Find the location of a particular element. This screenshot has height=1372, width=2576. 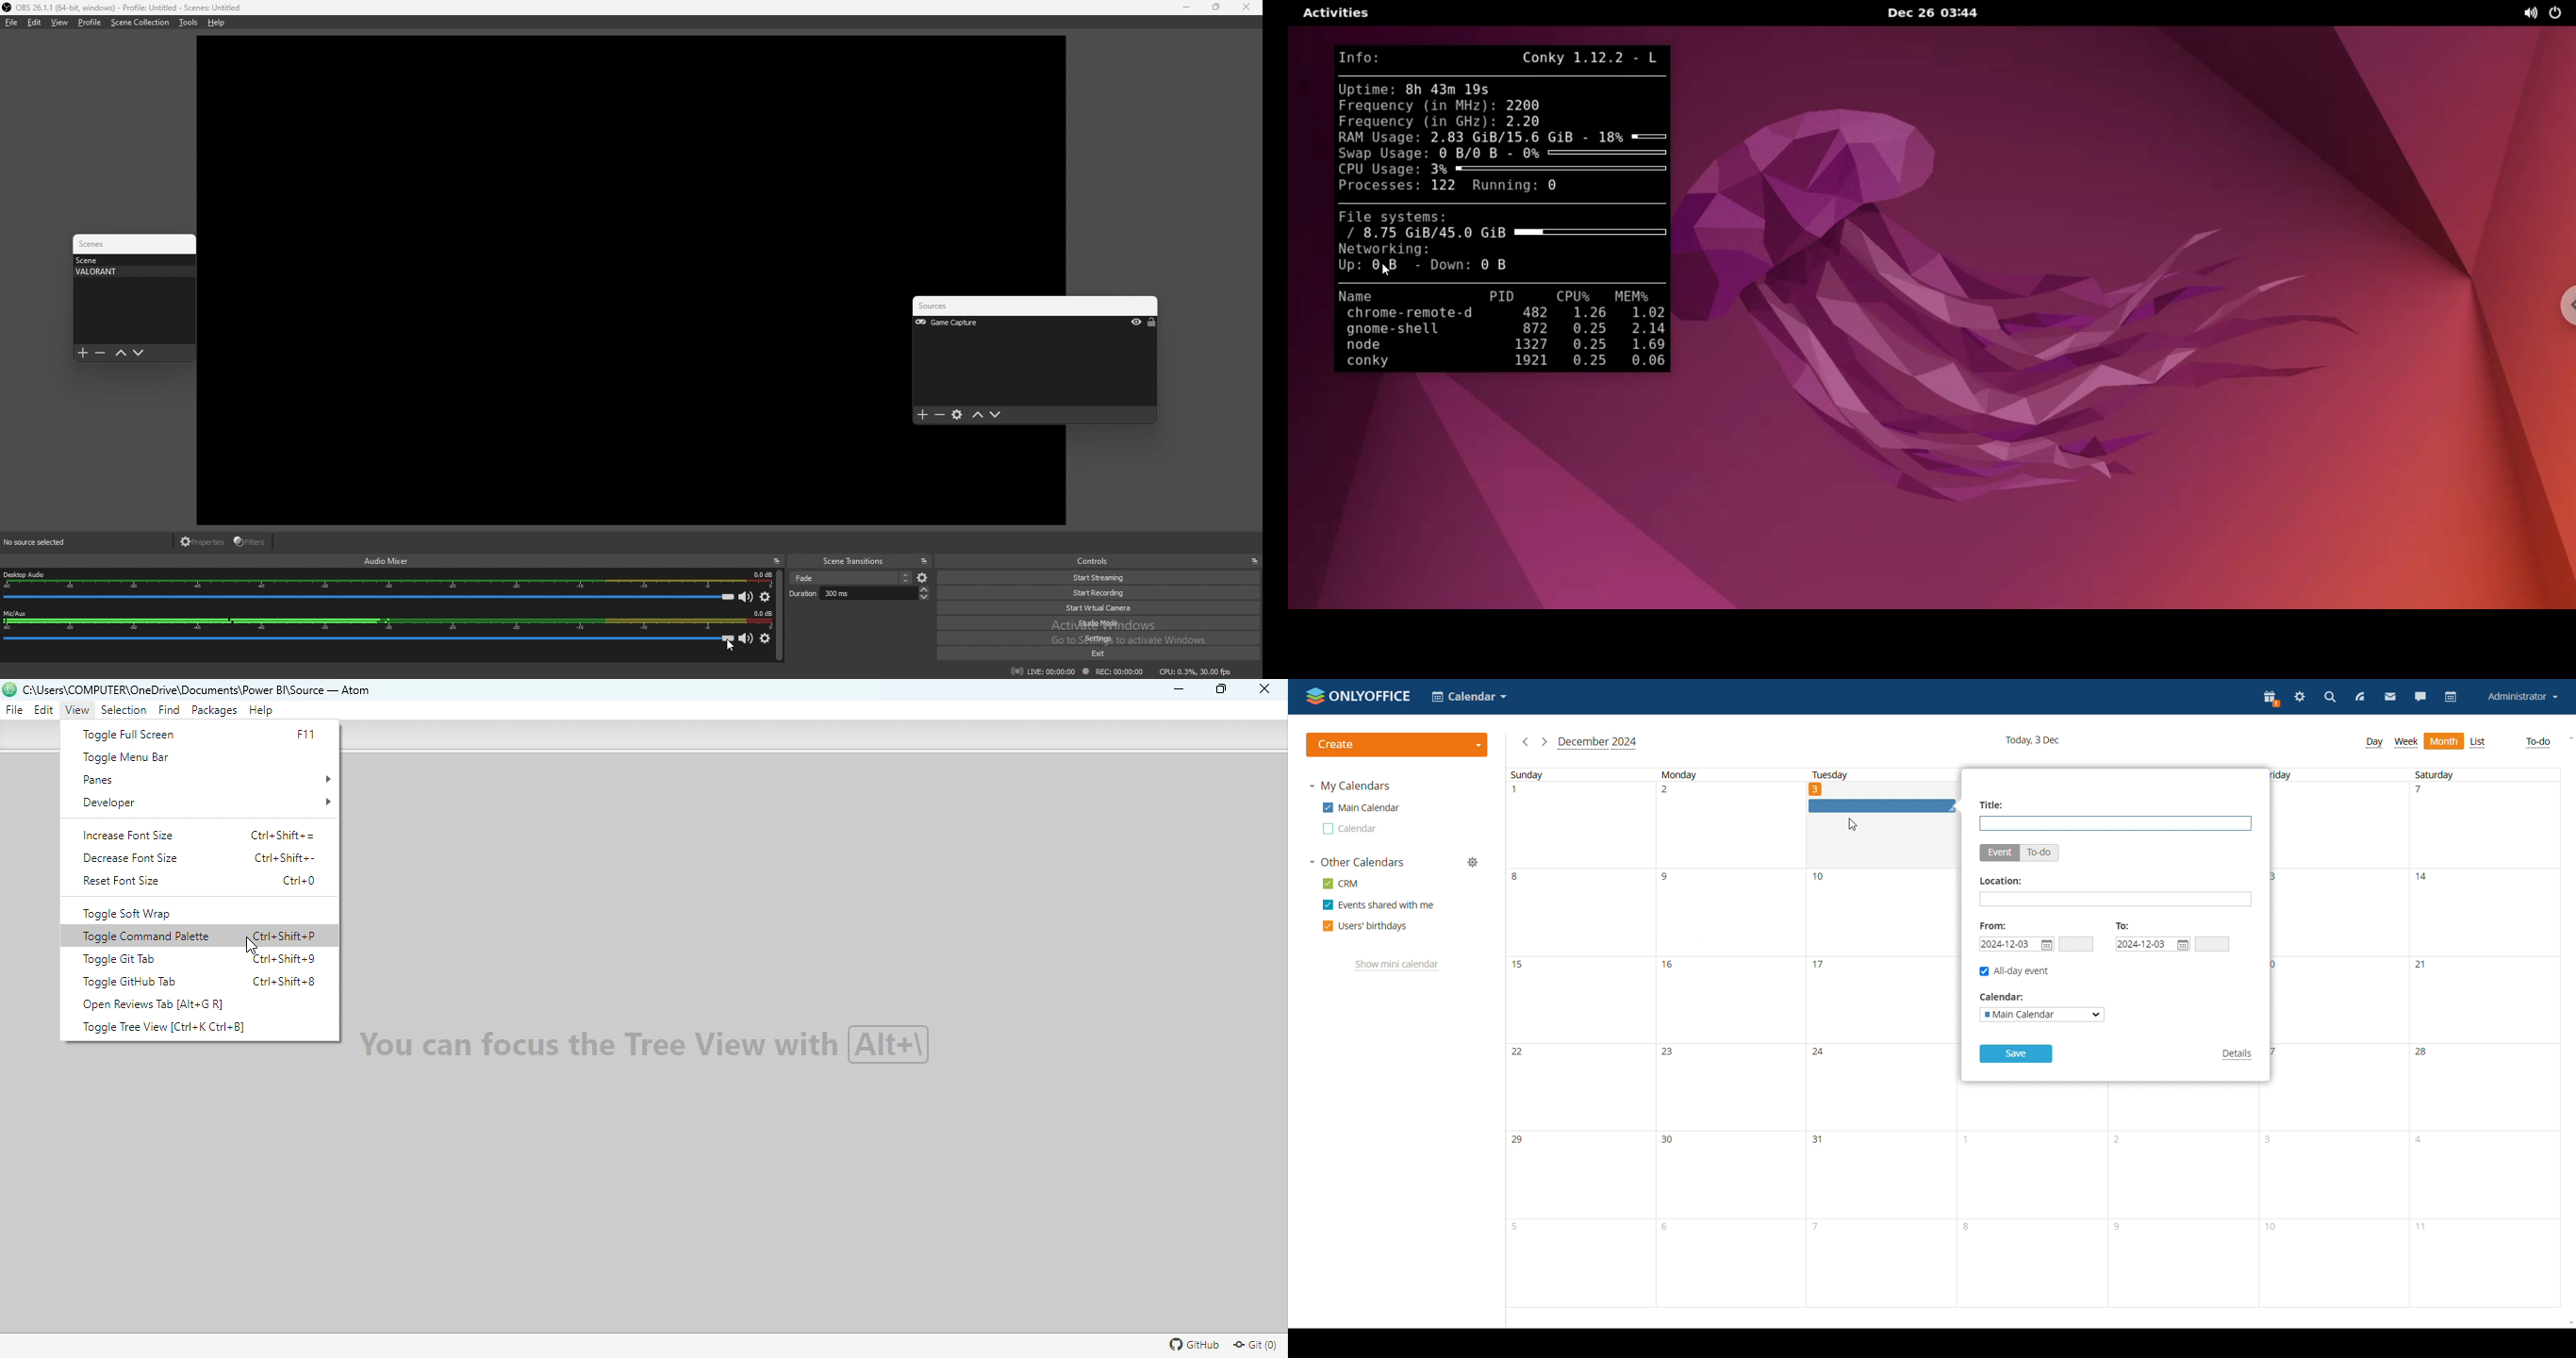

month view is located at coordinates (2445, 741).